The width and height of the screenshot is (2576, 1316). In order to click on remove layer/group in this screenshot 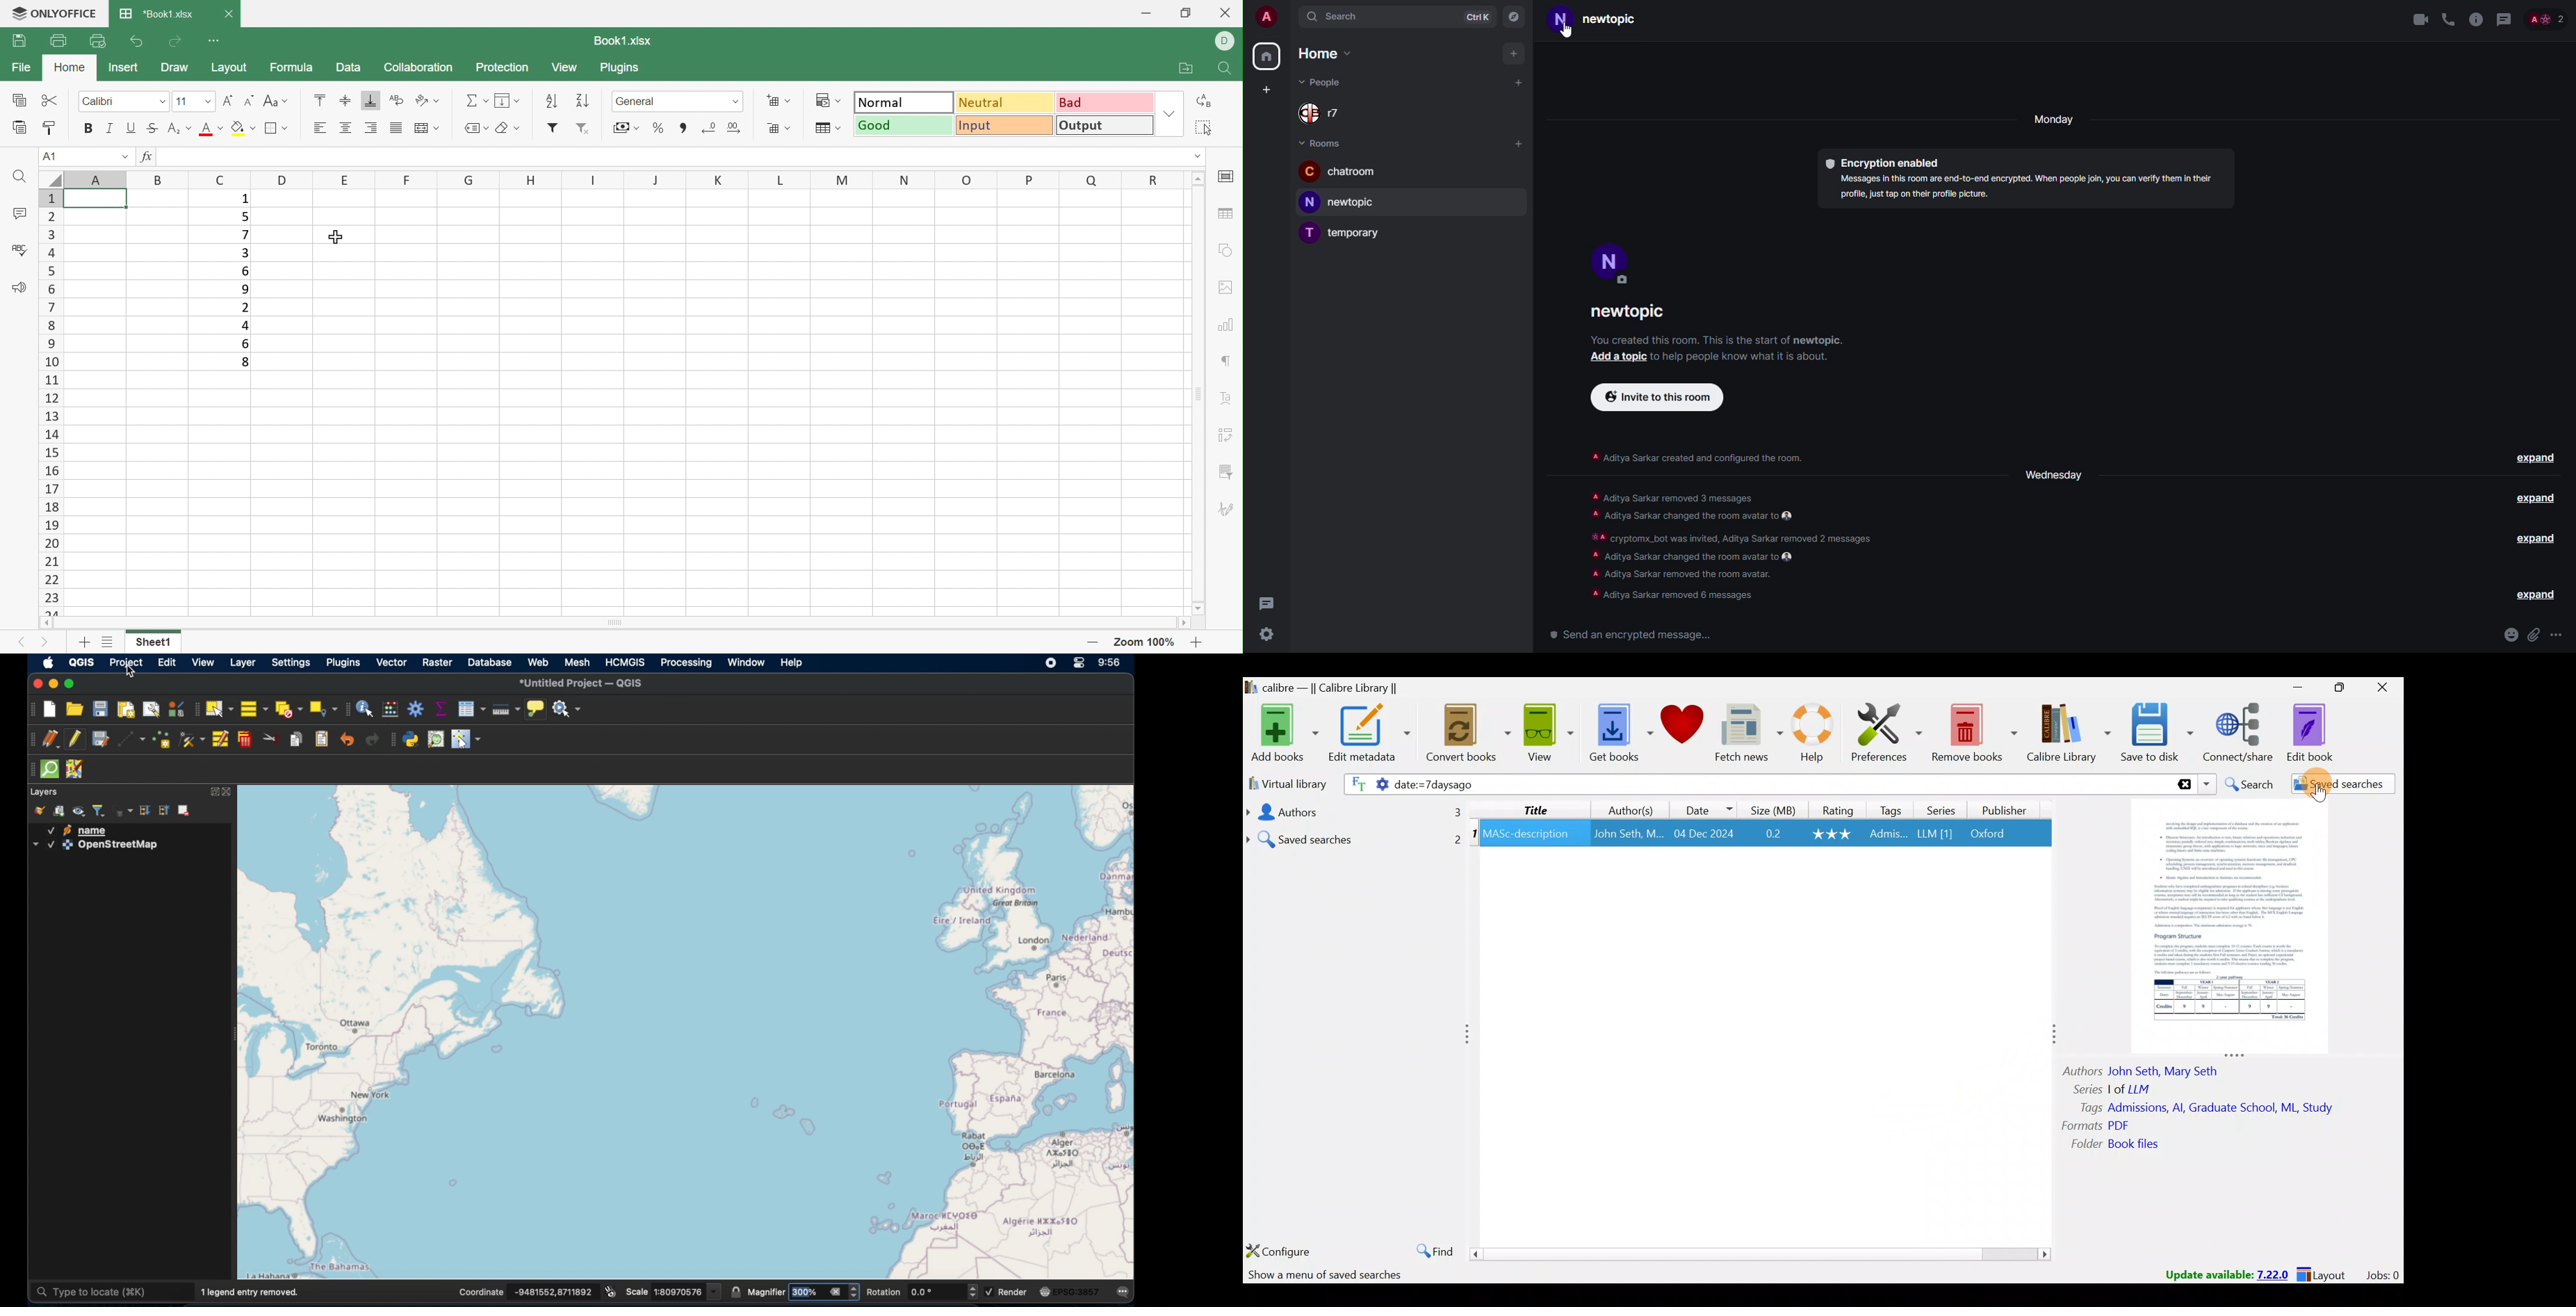, I will do `click(186, 810)`.